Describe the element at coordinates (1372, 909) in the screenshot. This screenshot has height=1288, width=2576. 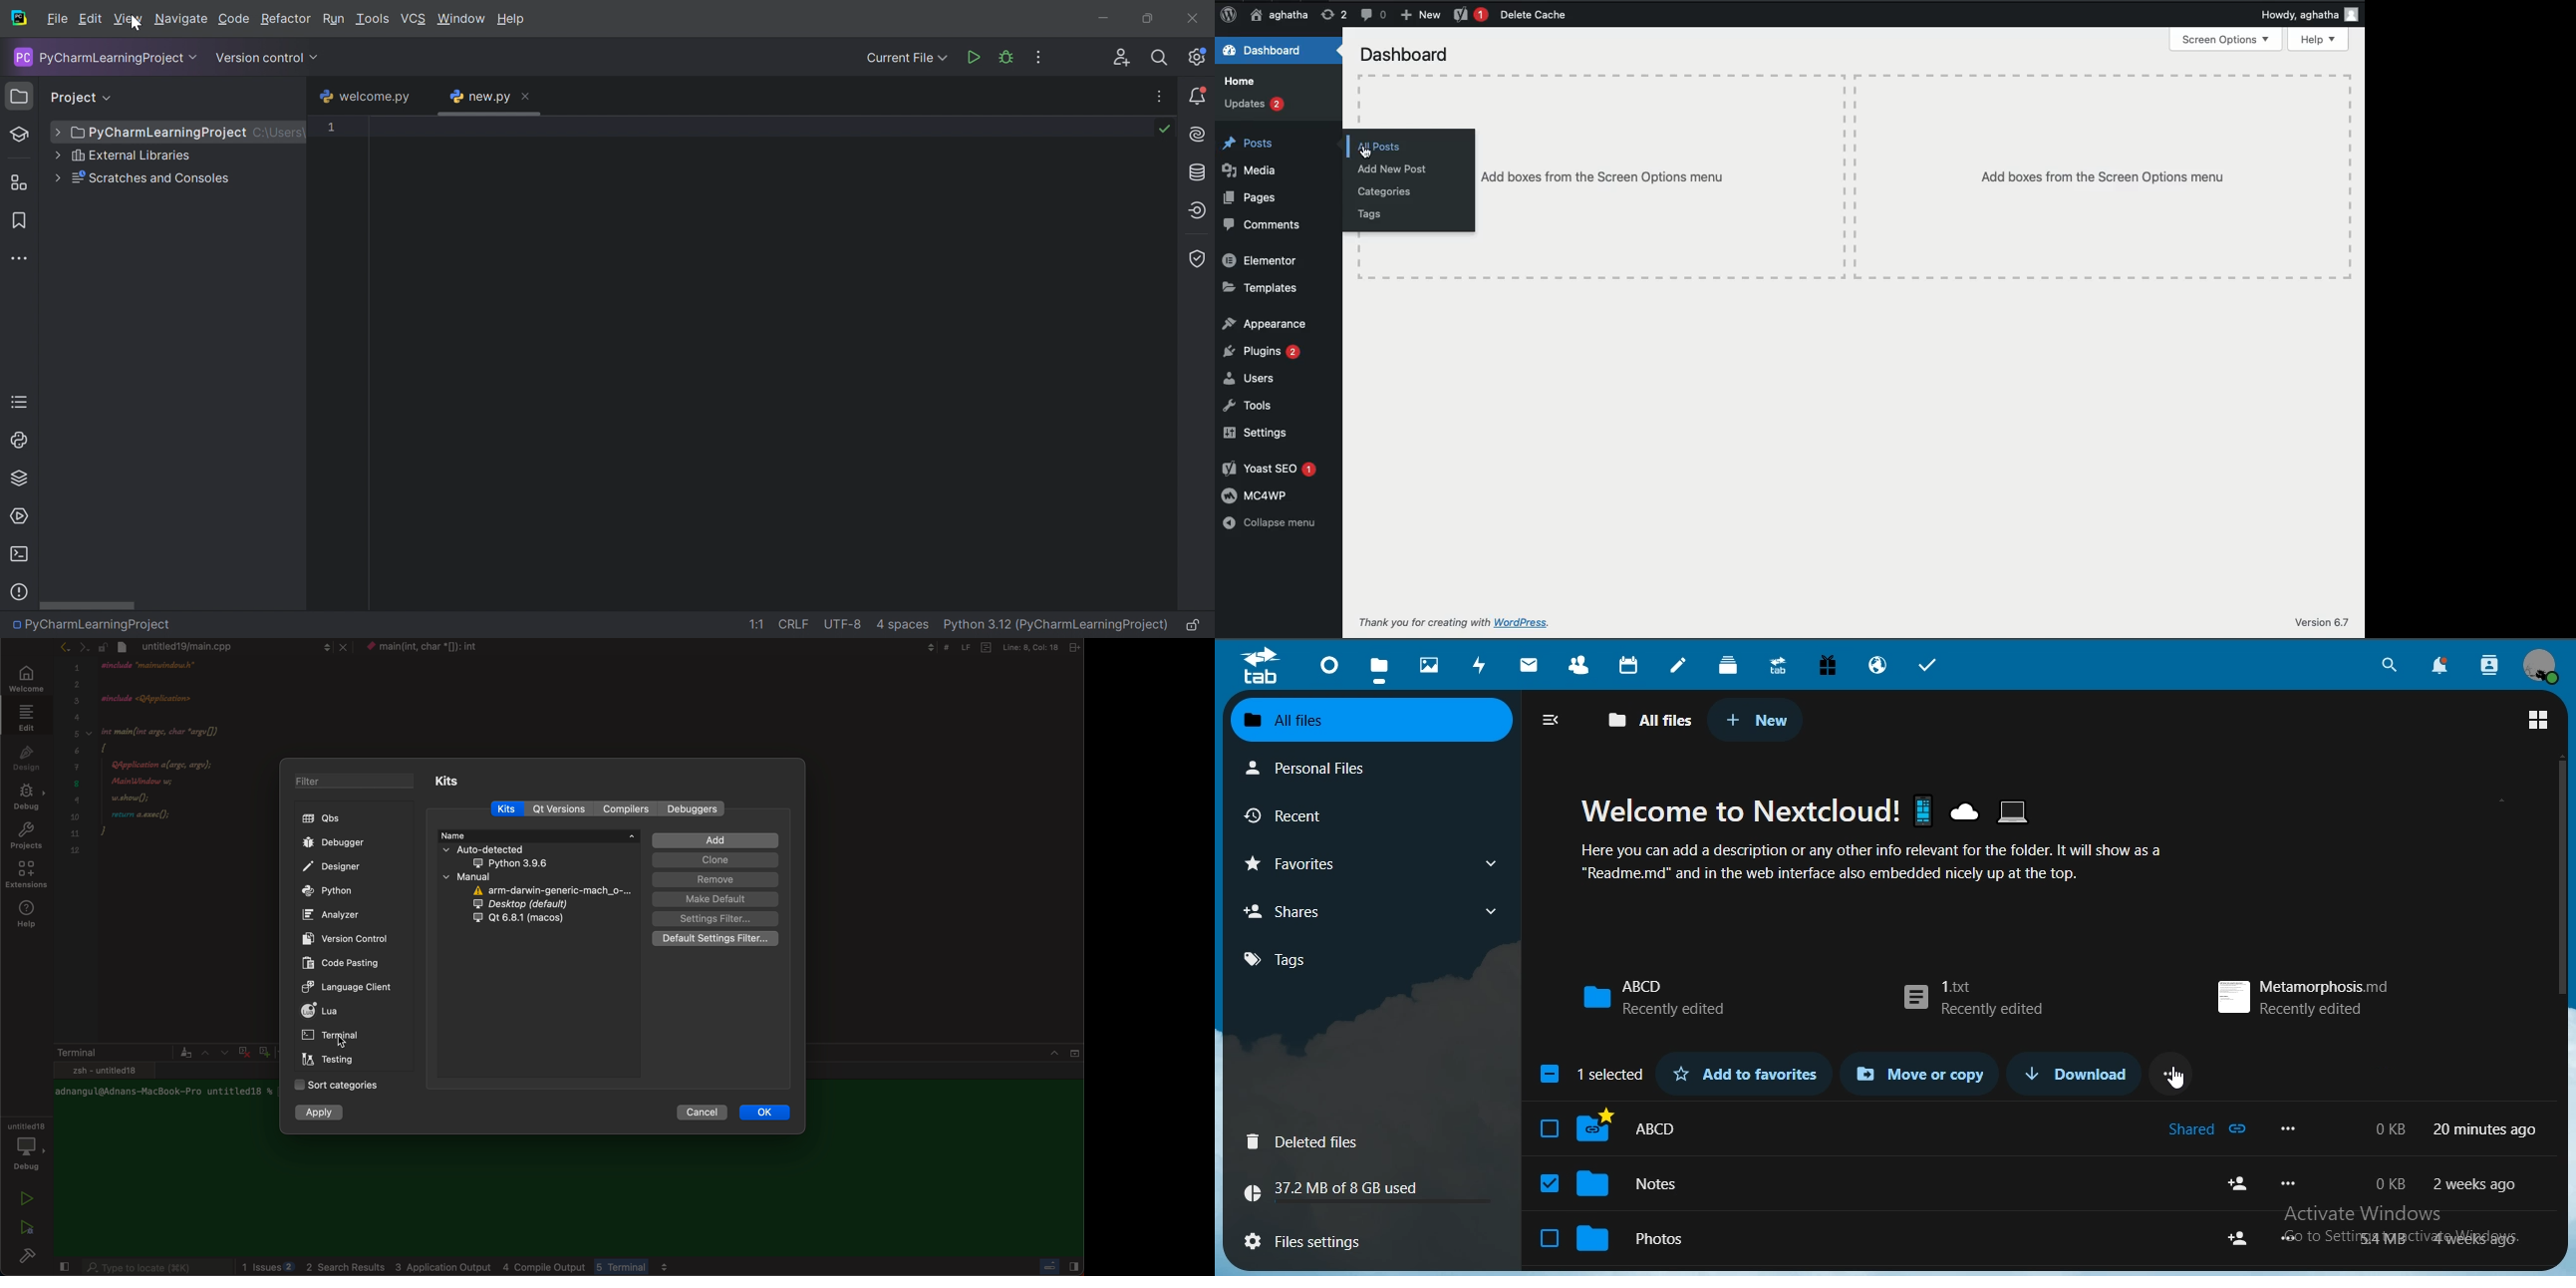
I see `shares` at that location.